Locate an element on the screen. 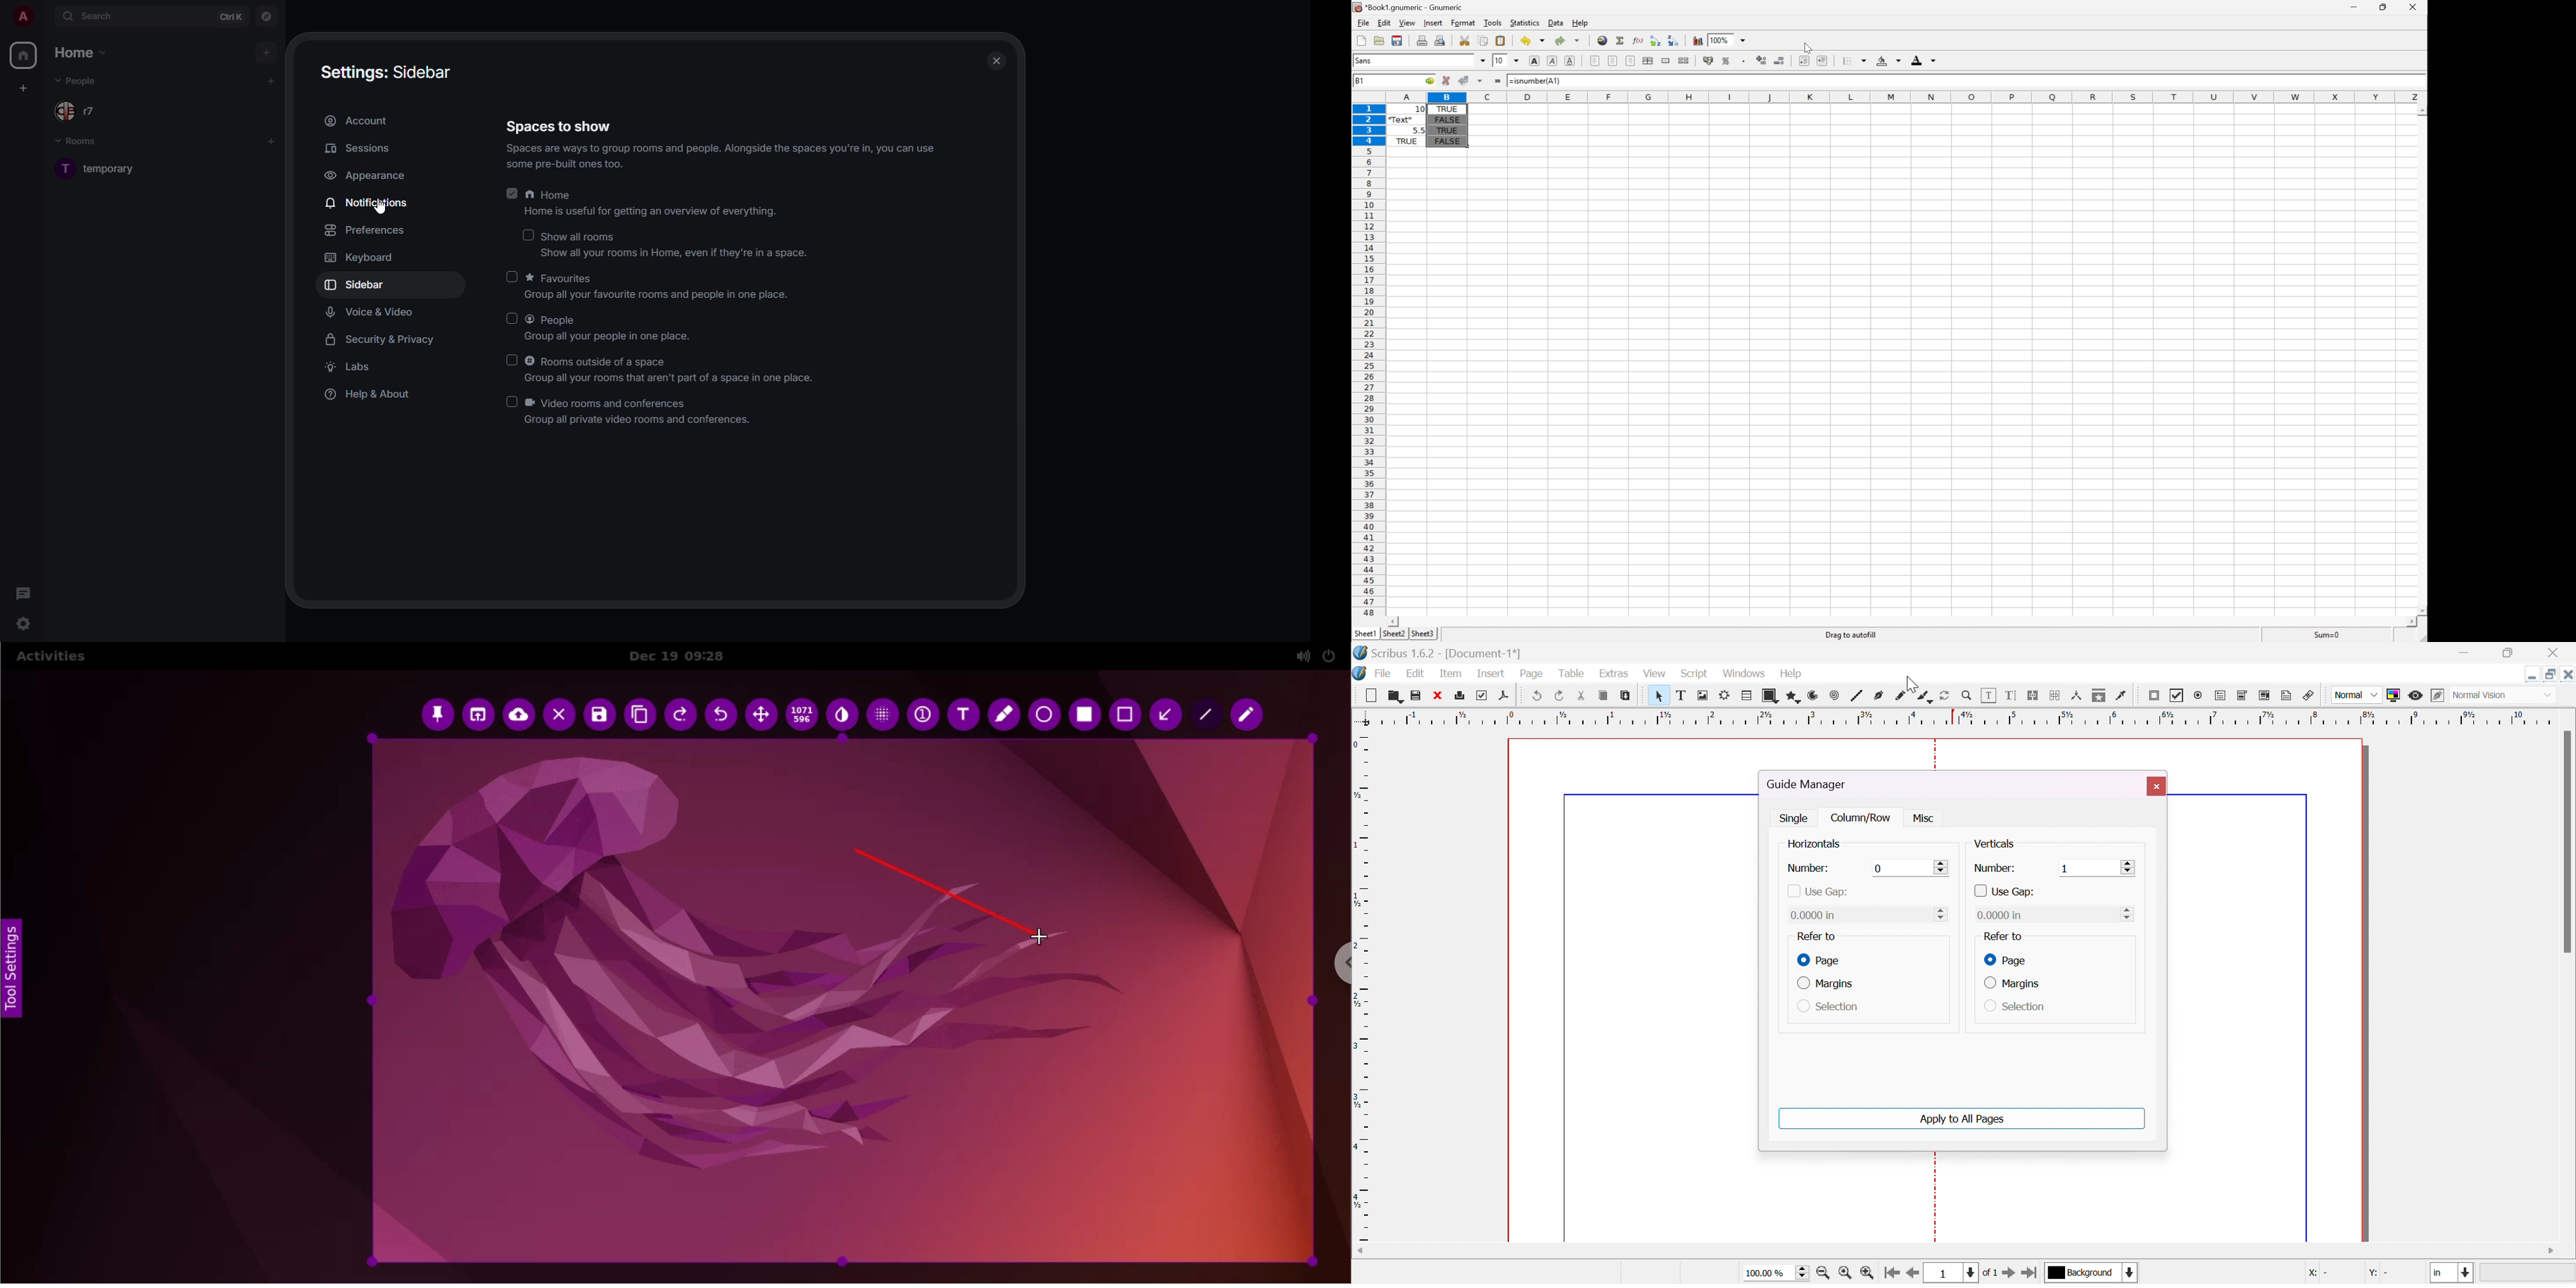 Image resolution: width=2576 pixels, height=1288 pixels. Sheet3 is located at coordinates (1423, 634).